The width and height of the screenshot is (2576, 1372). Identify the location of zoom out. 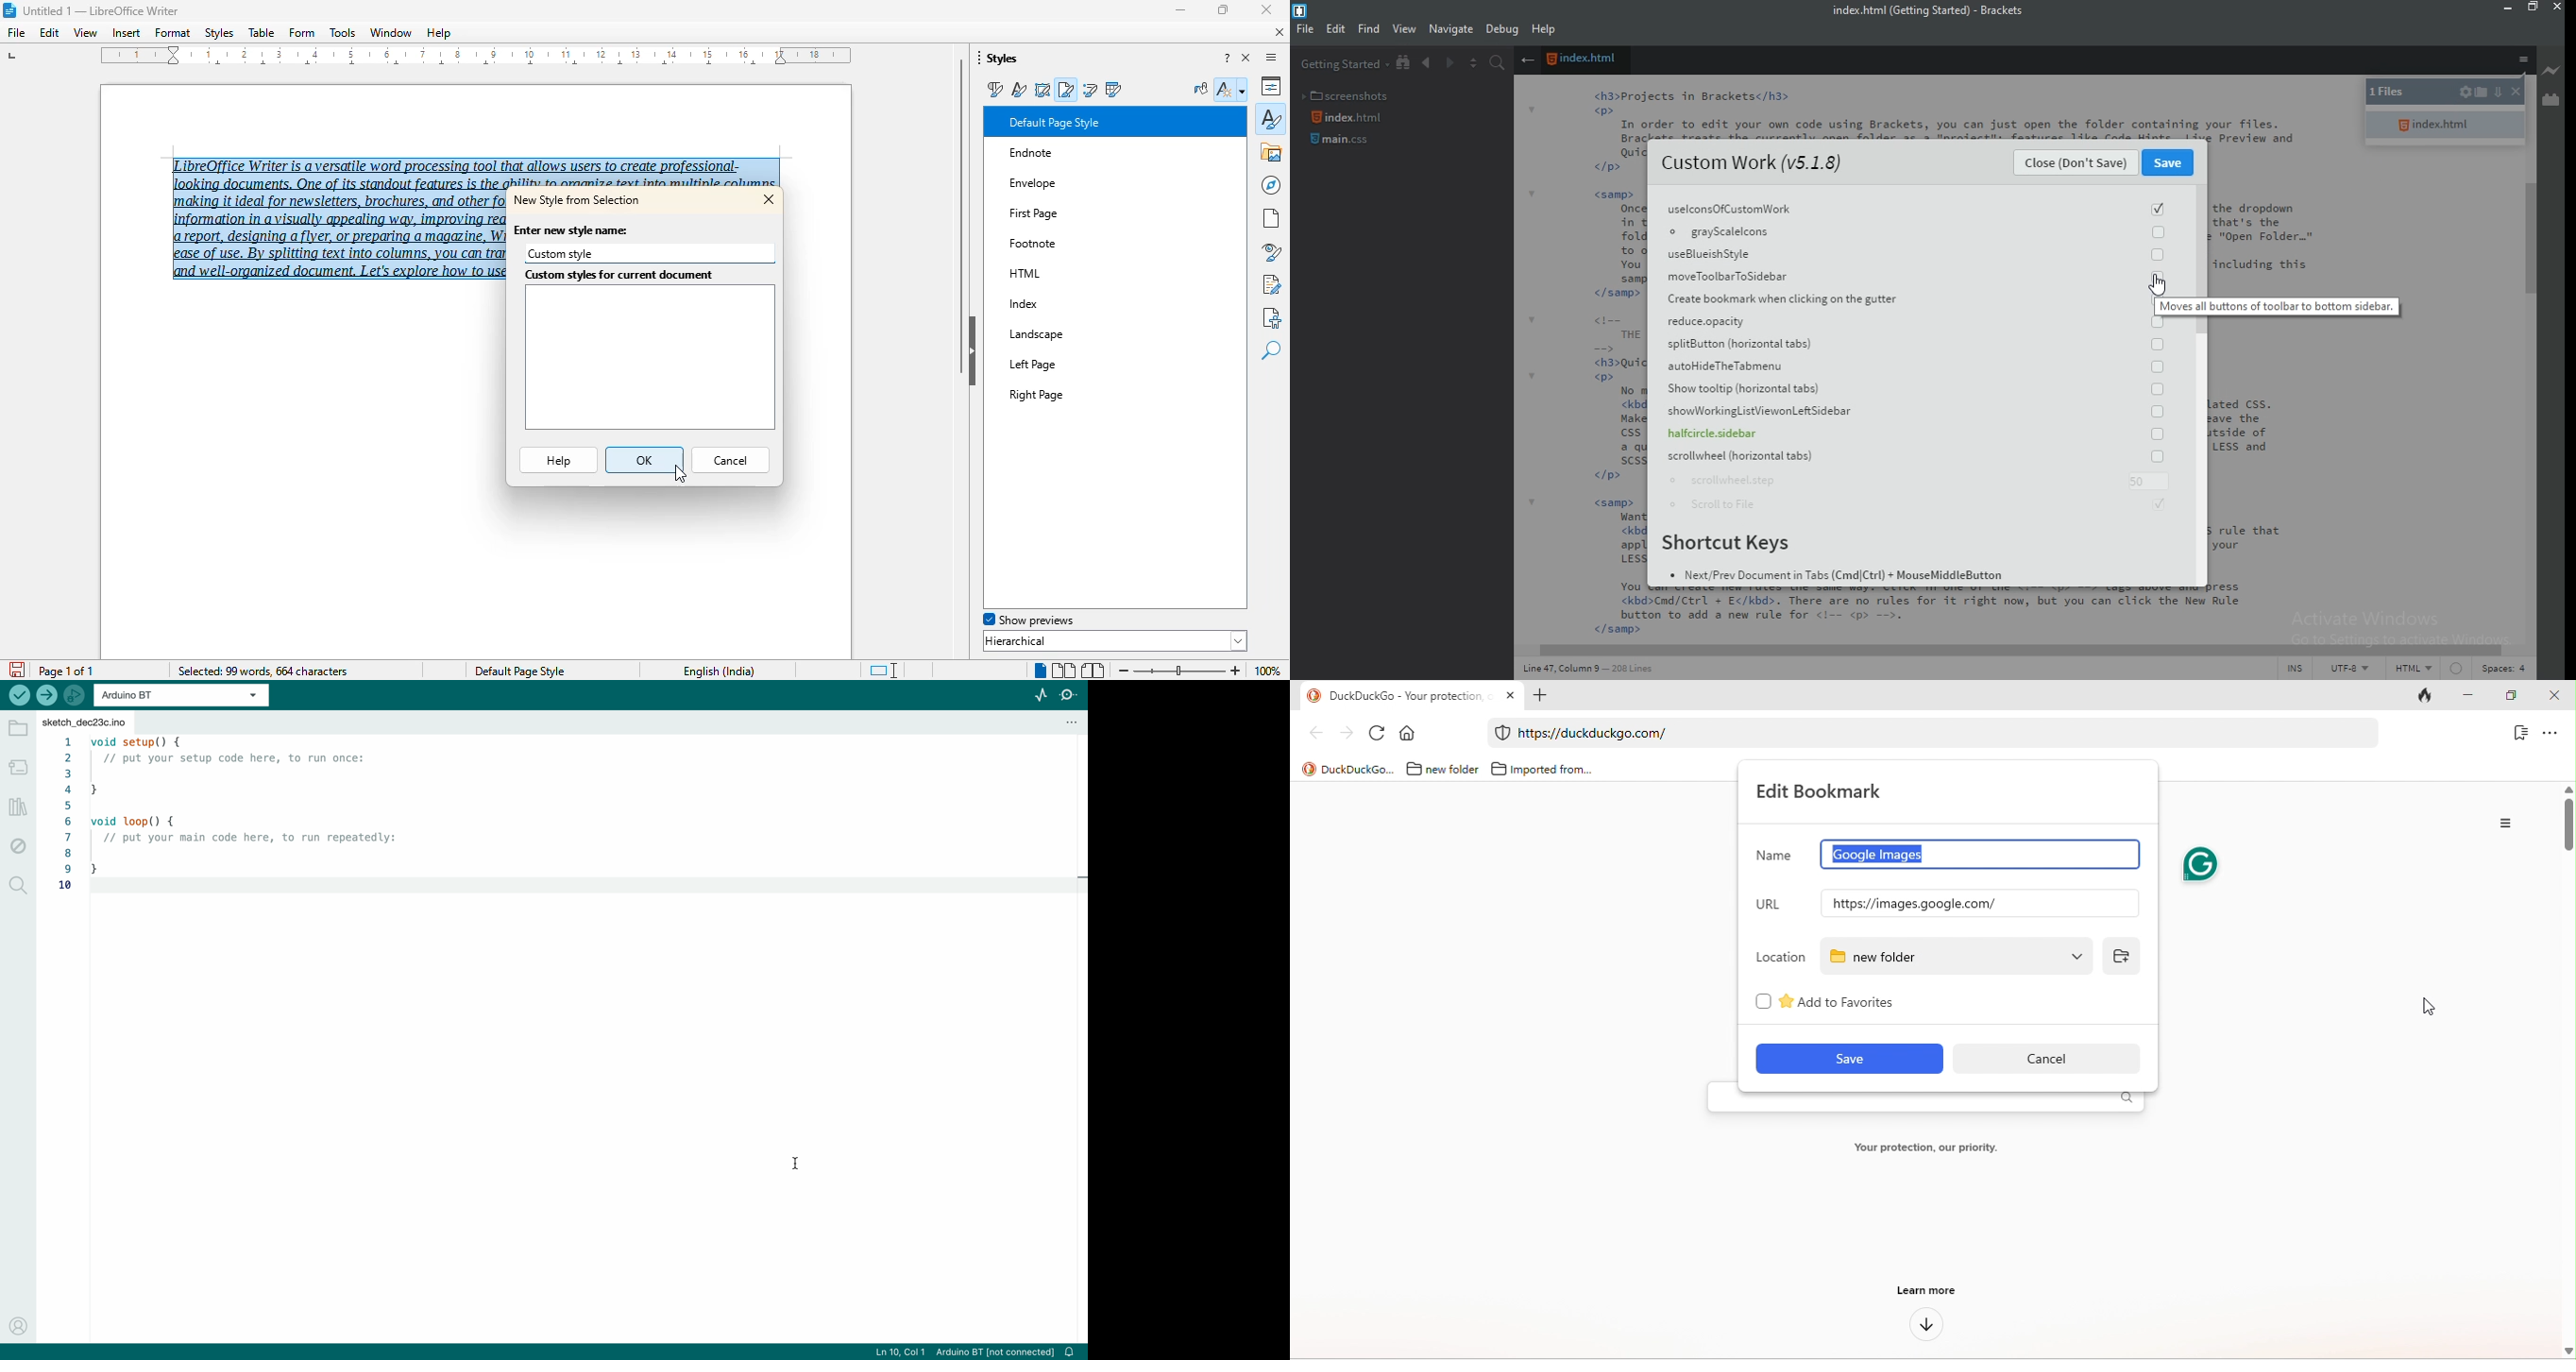
(1122, 670).